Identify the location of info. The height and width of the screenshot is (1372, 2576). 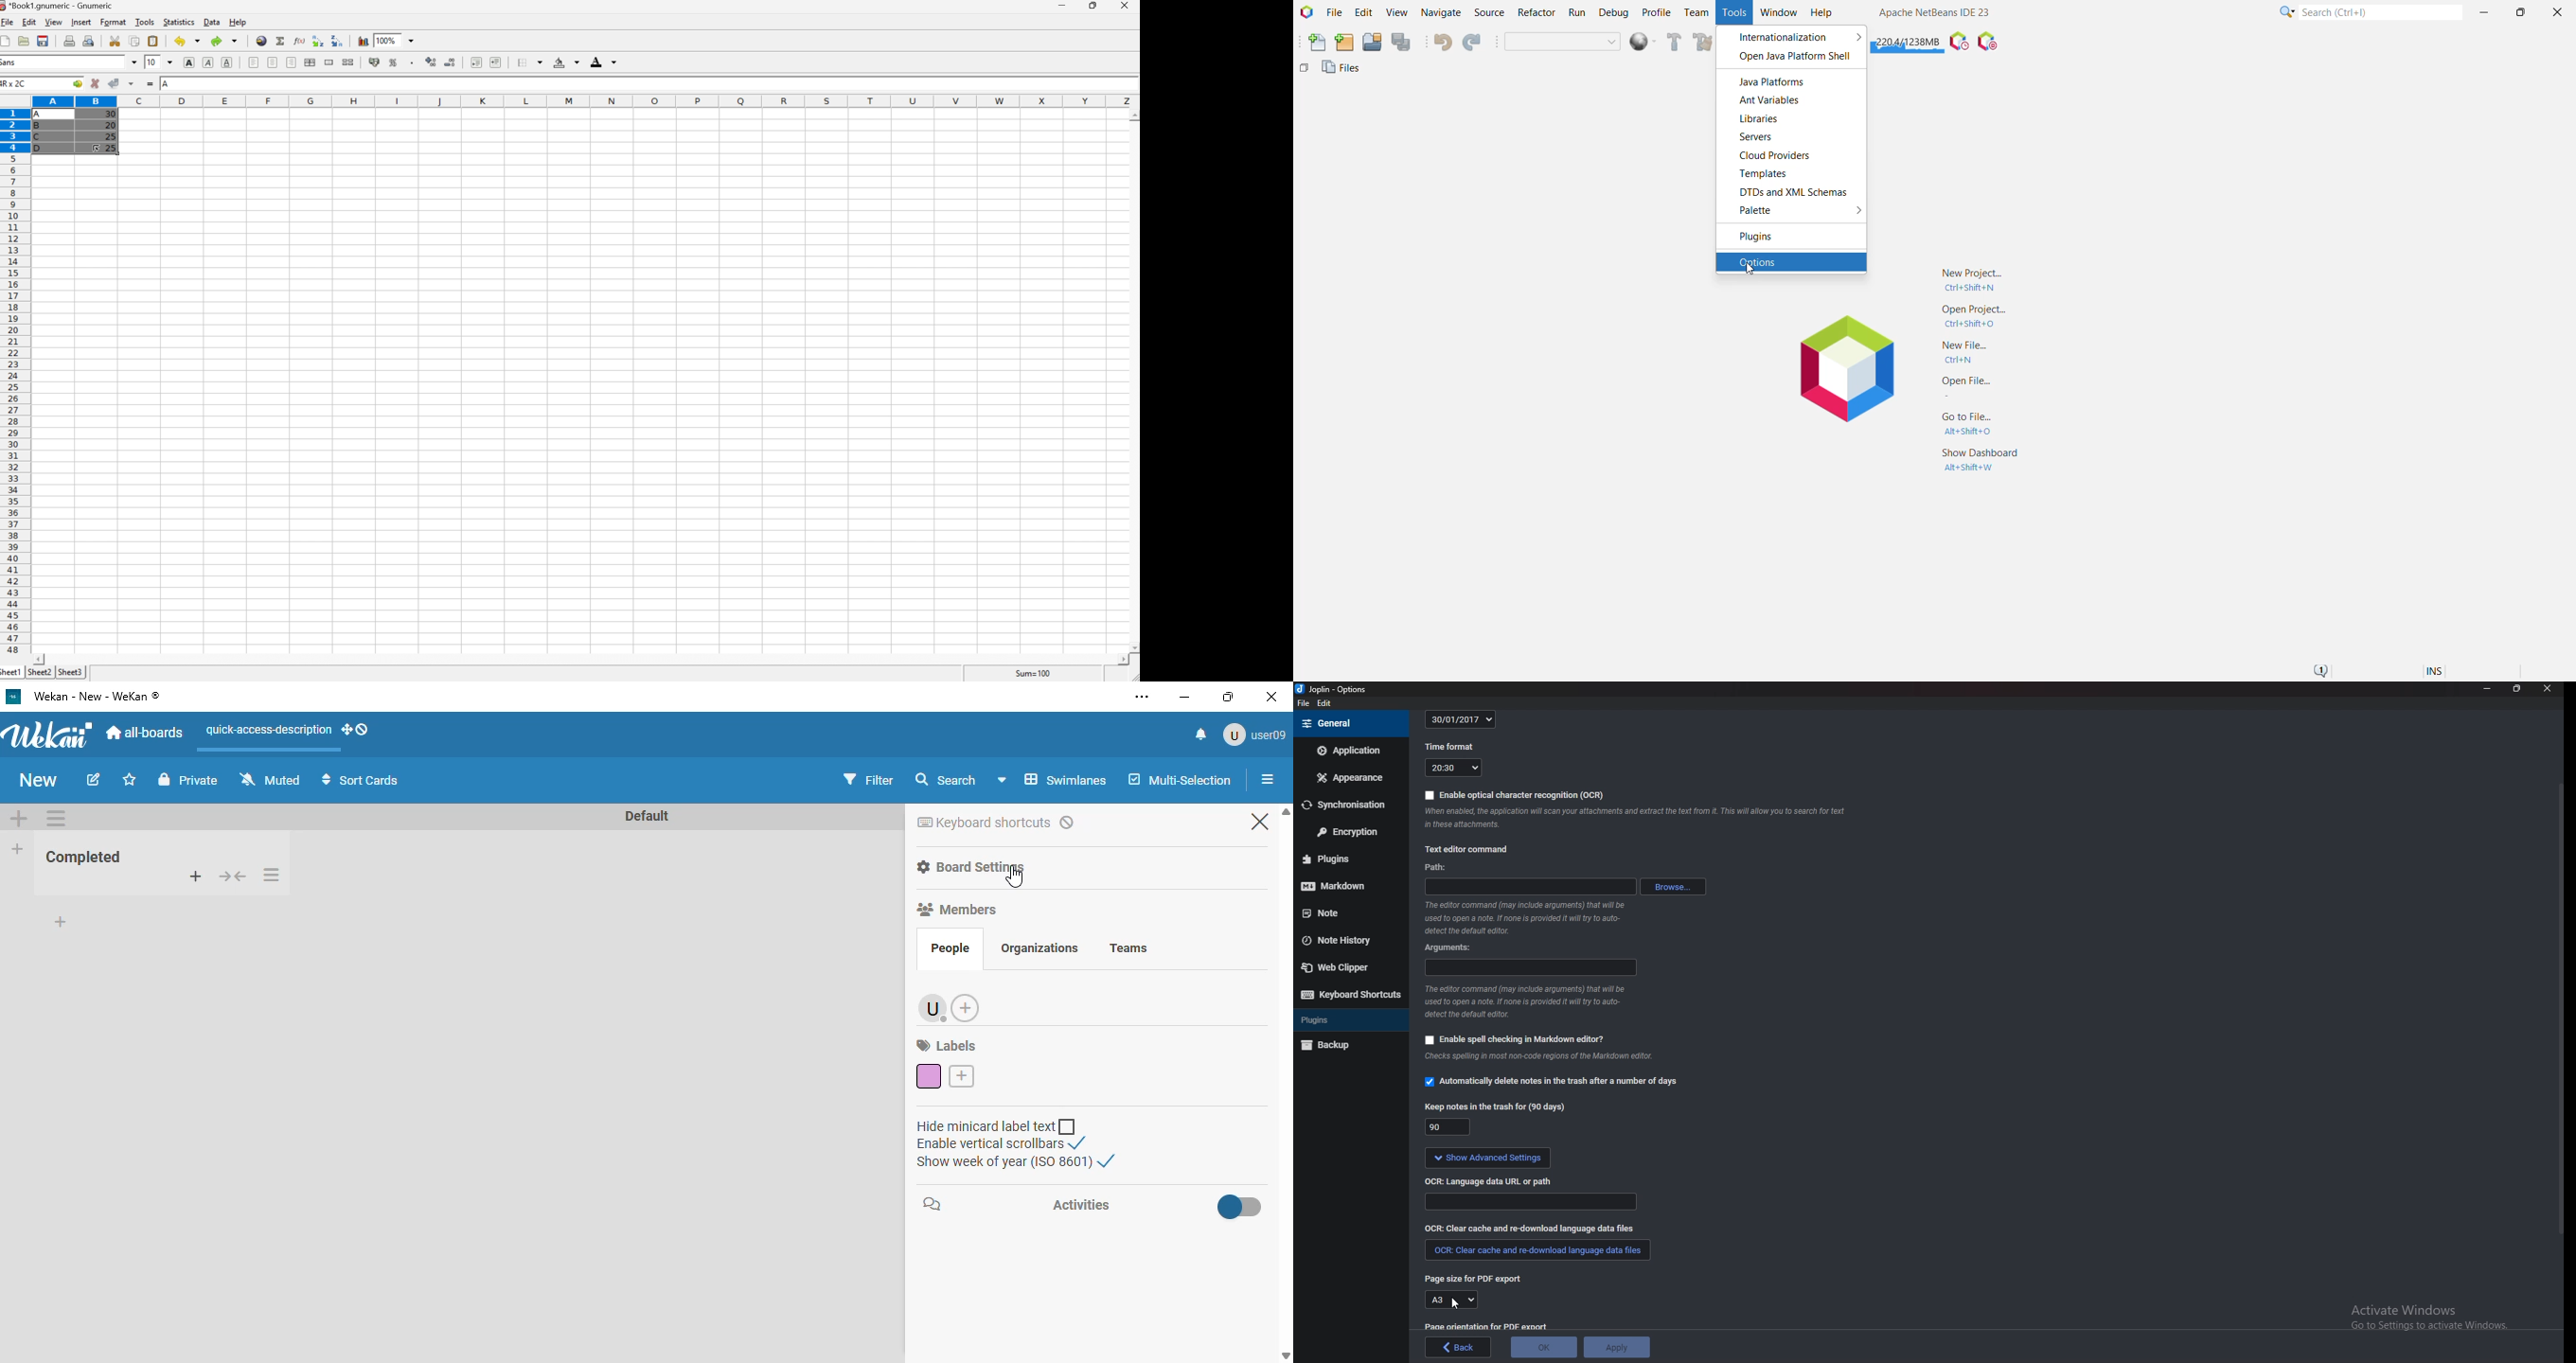
(1569, 1060).